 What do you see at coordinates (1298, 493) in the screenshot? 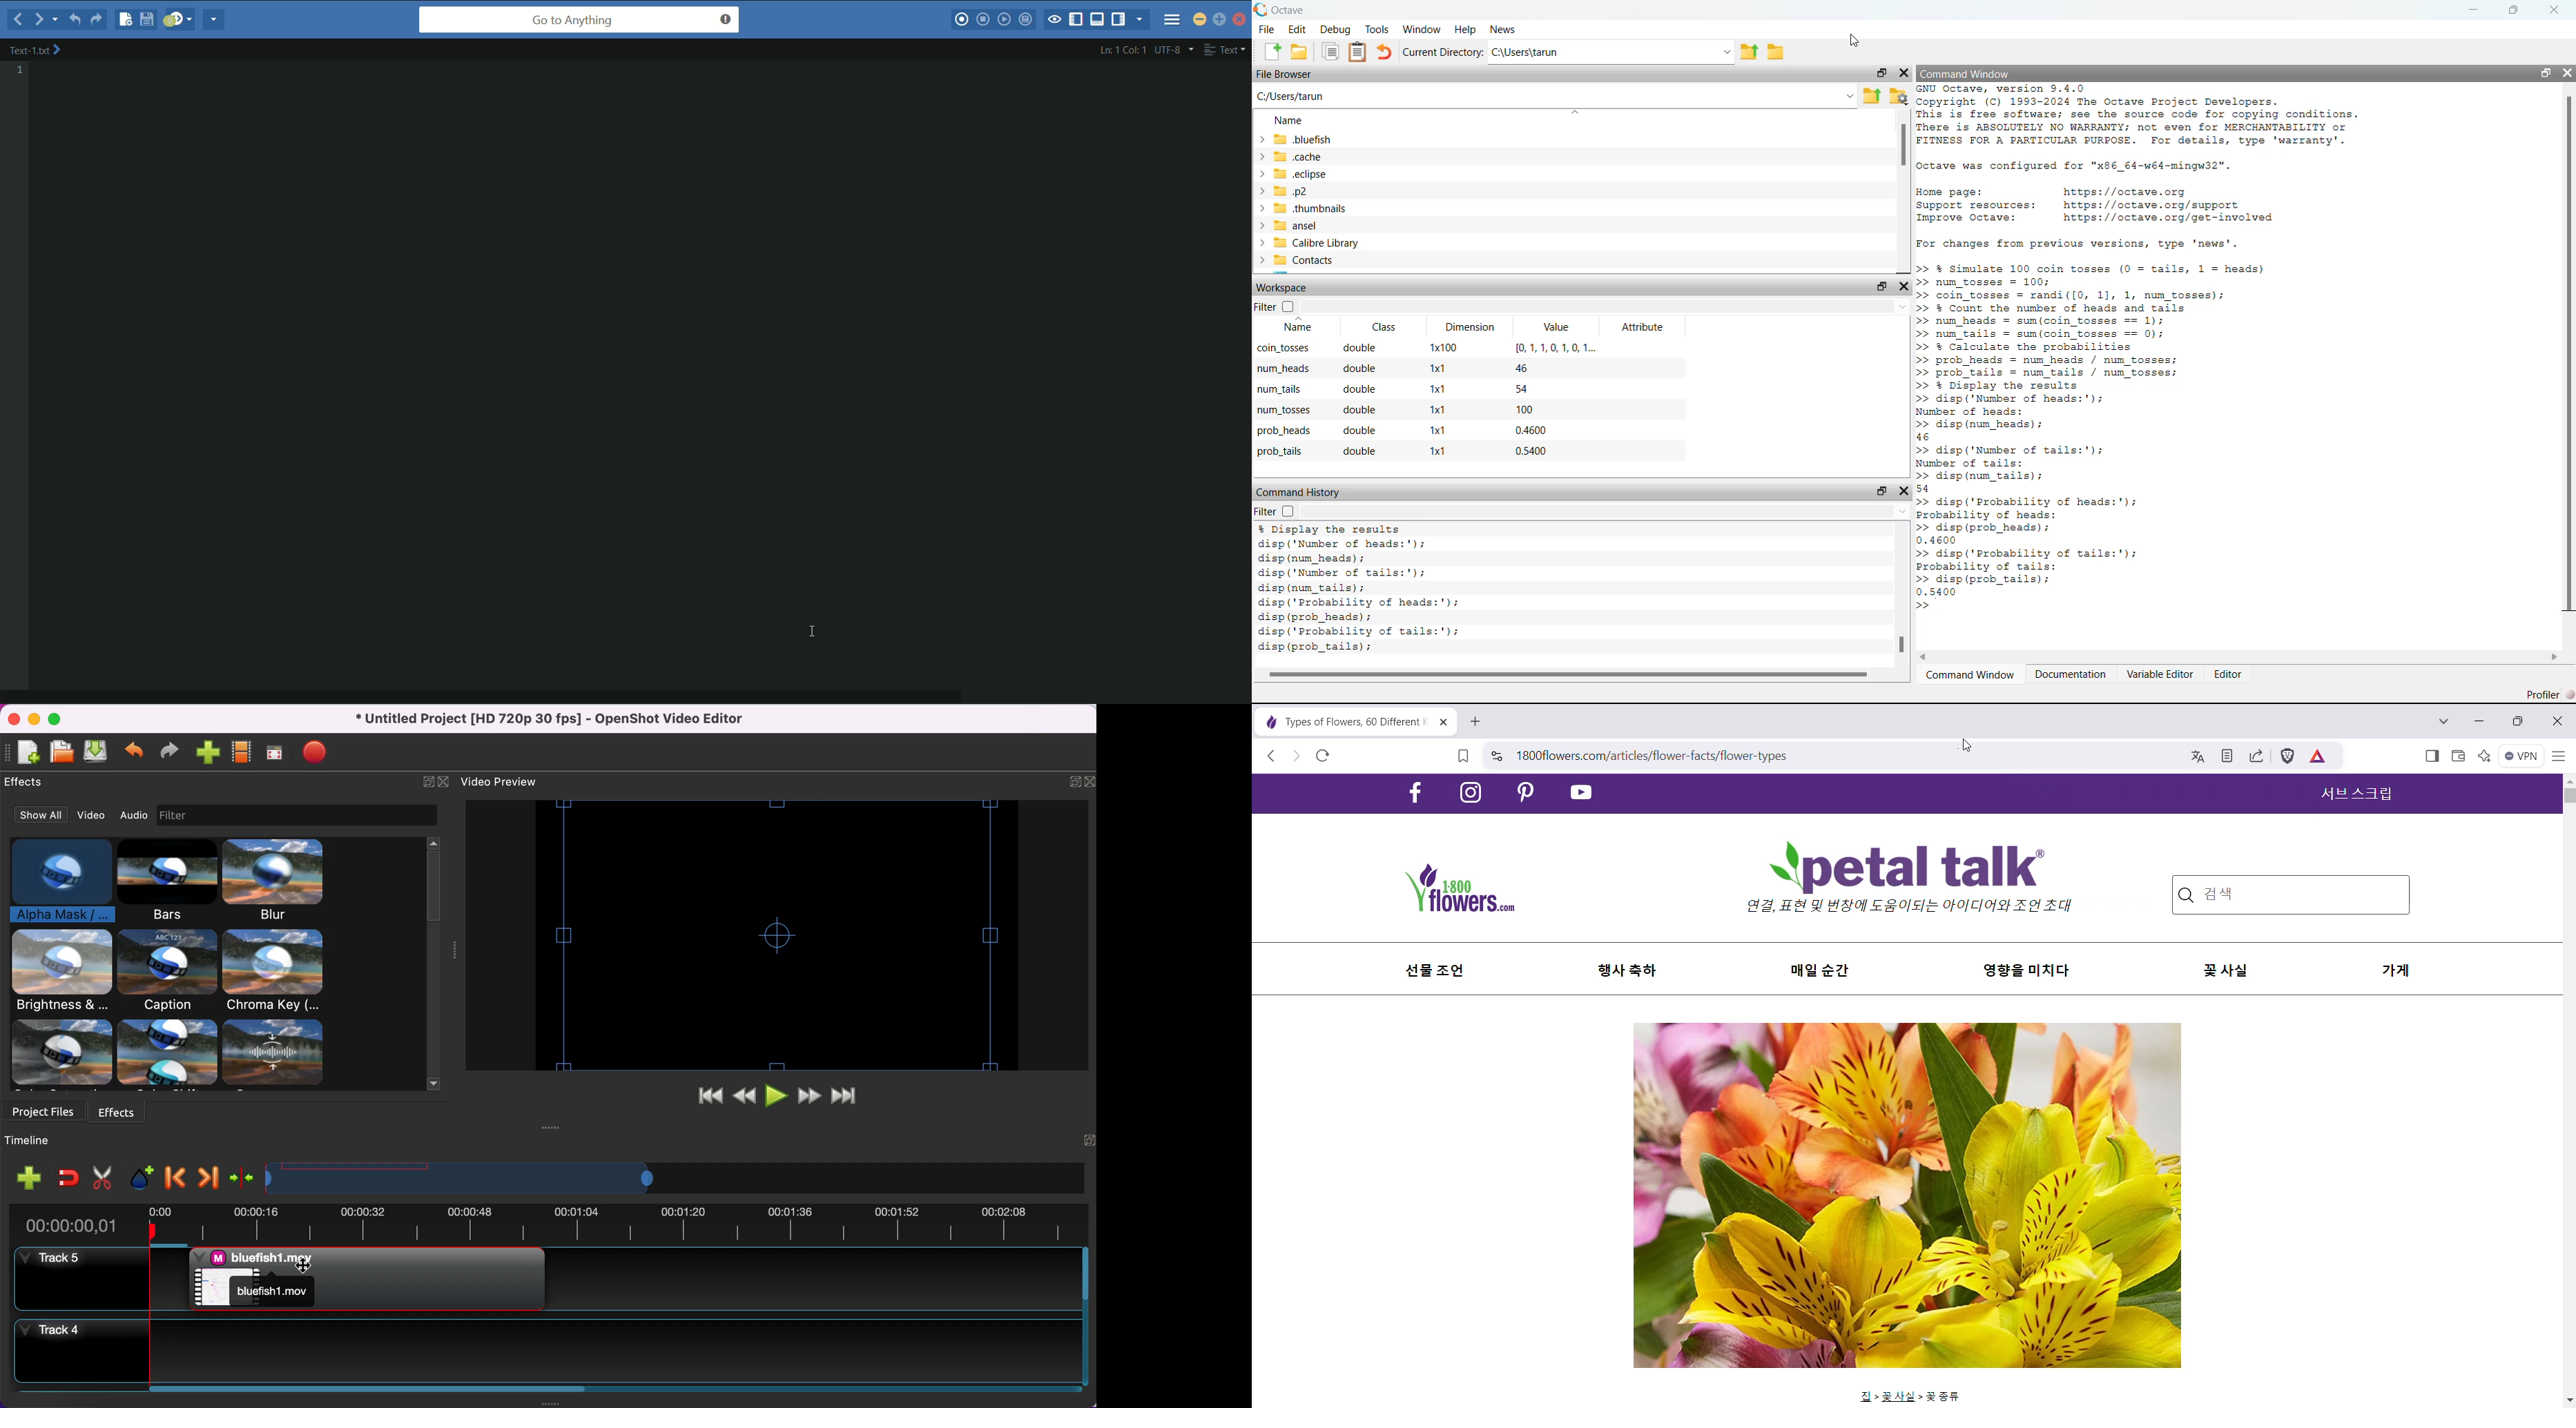
I see `Command History` at bounding box center [1298, 493].